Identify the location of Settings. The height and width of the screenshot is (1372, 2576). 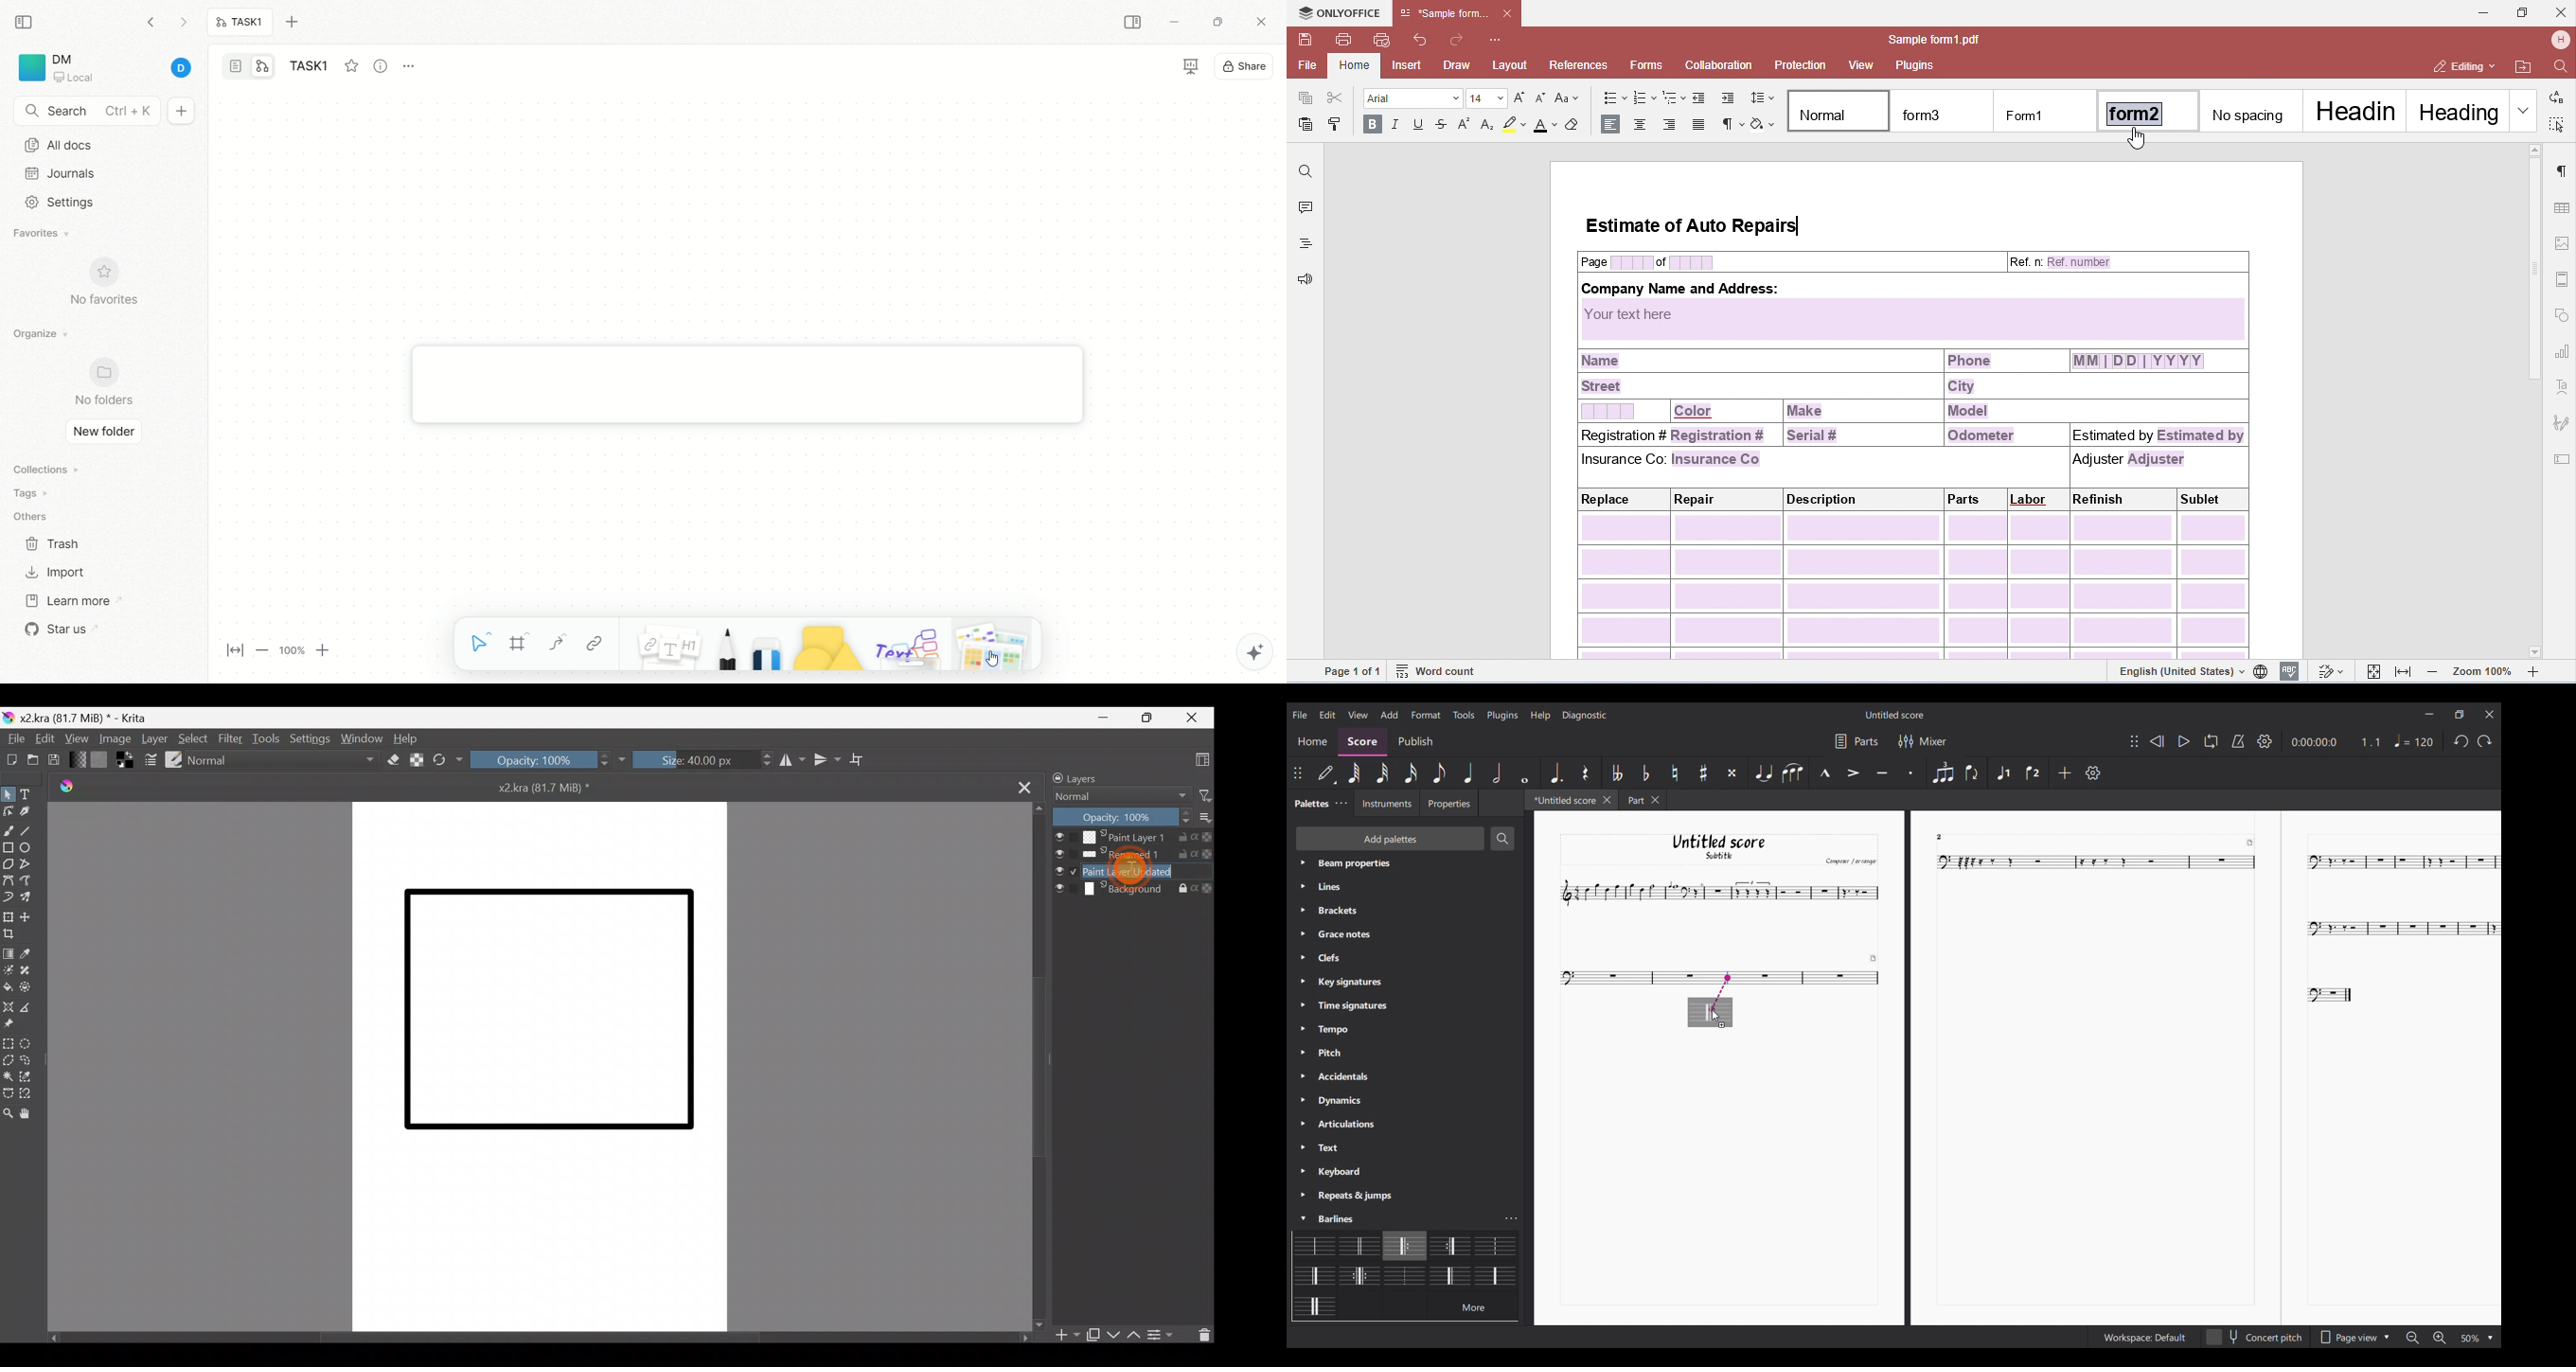
(2094, 773).